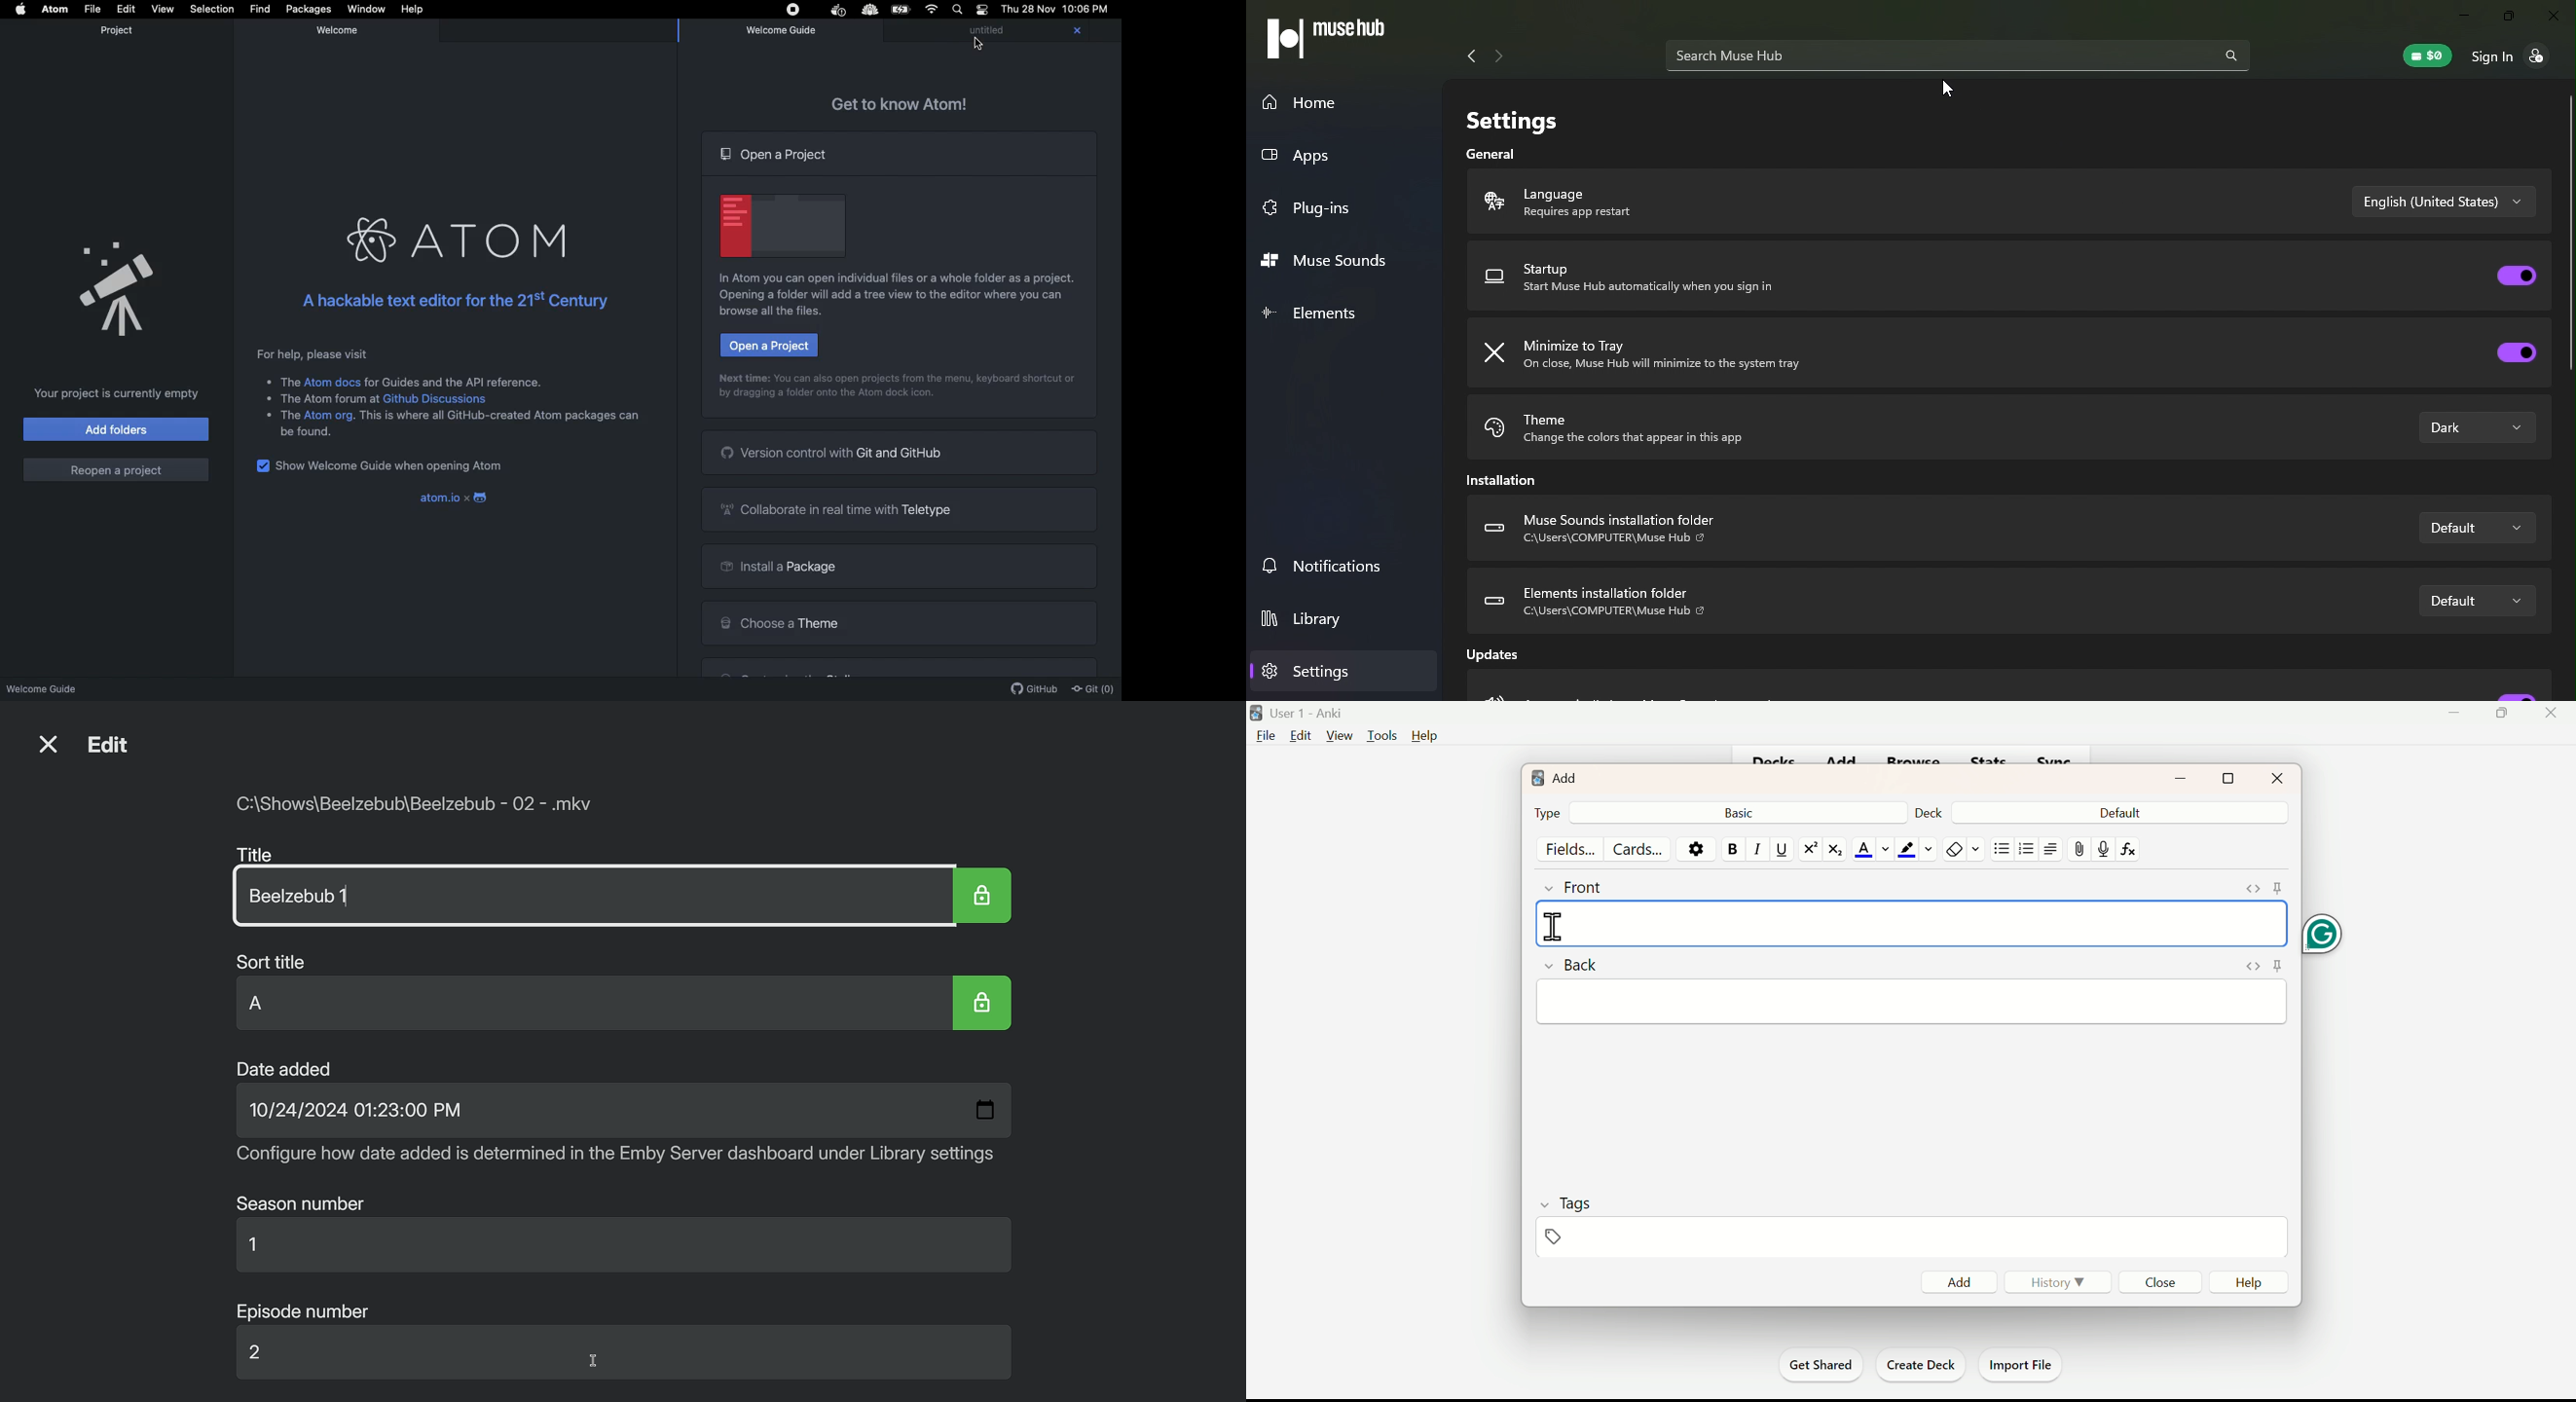 The height and width of the screenshot is (1428, 2576). Describe the element at coordinates (1835, 849) in the screenshot. I see `Subscript` at that location.